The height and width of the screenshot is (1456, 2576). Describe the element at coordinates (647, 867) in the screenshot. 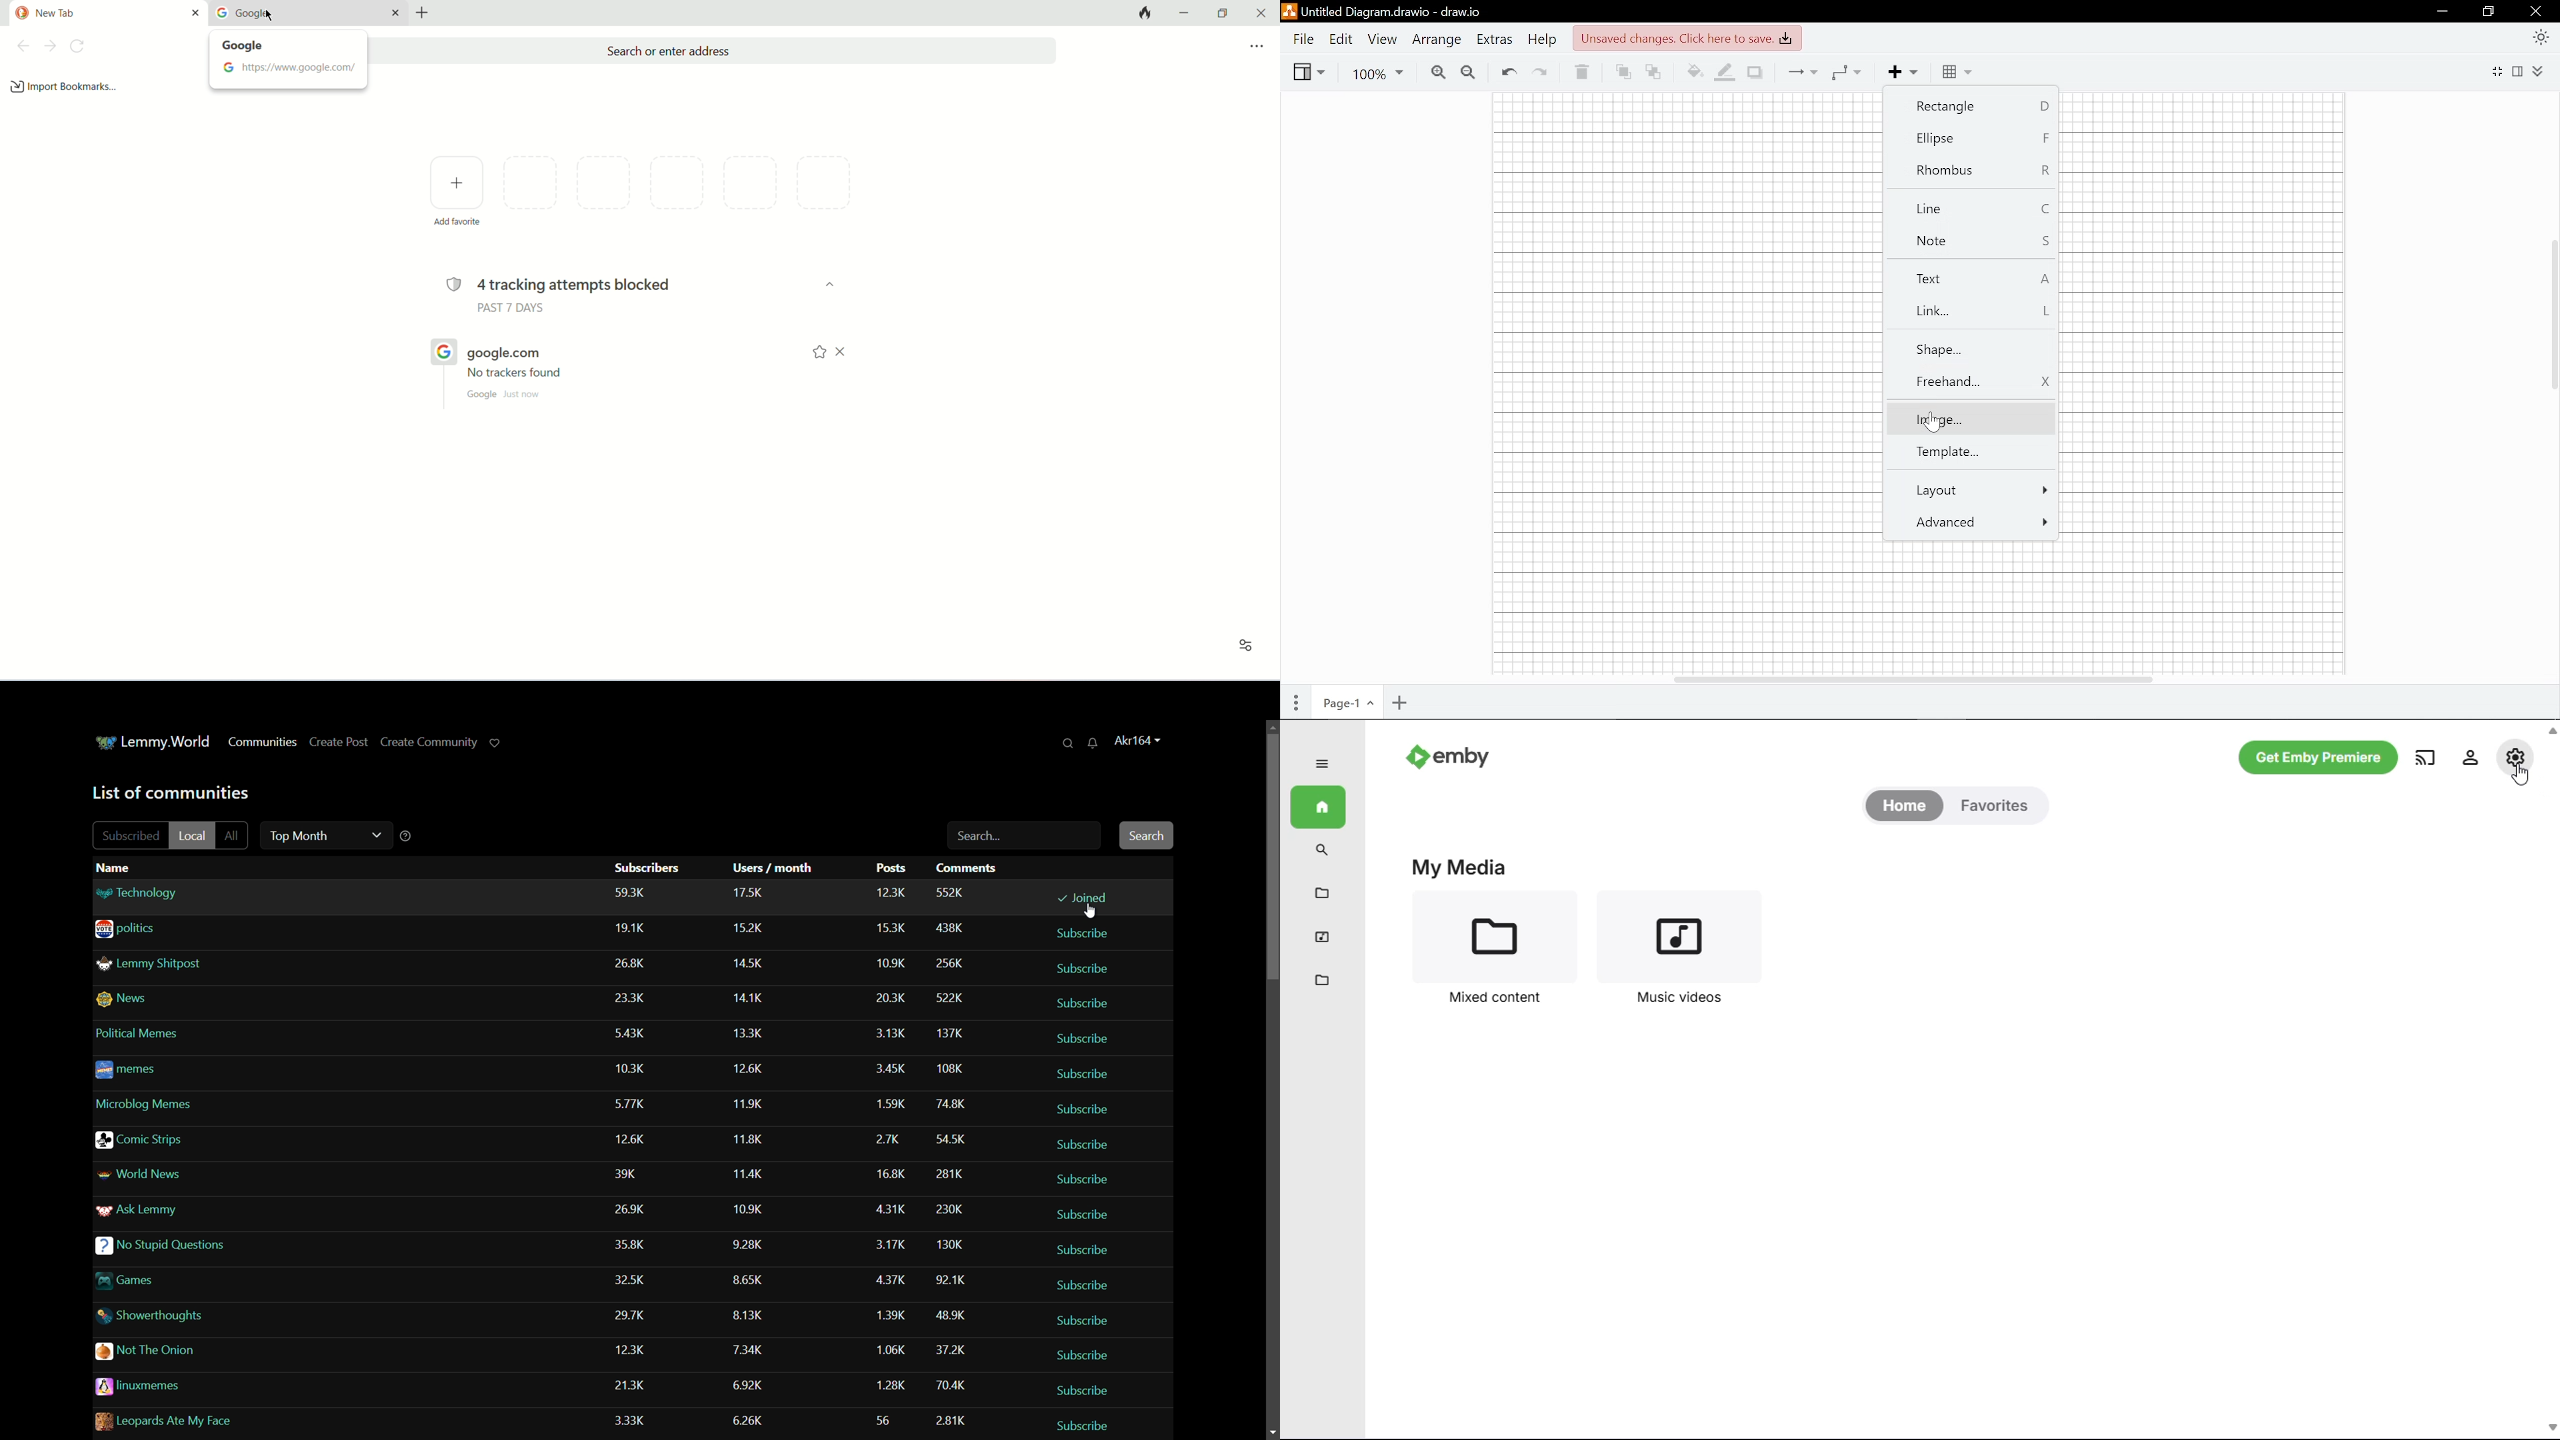

I see `subscribers` at that location.